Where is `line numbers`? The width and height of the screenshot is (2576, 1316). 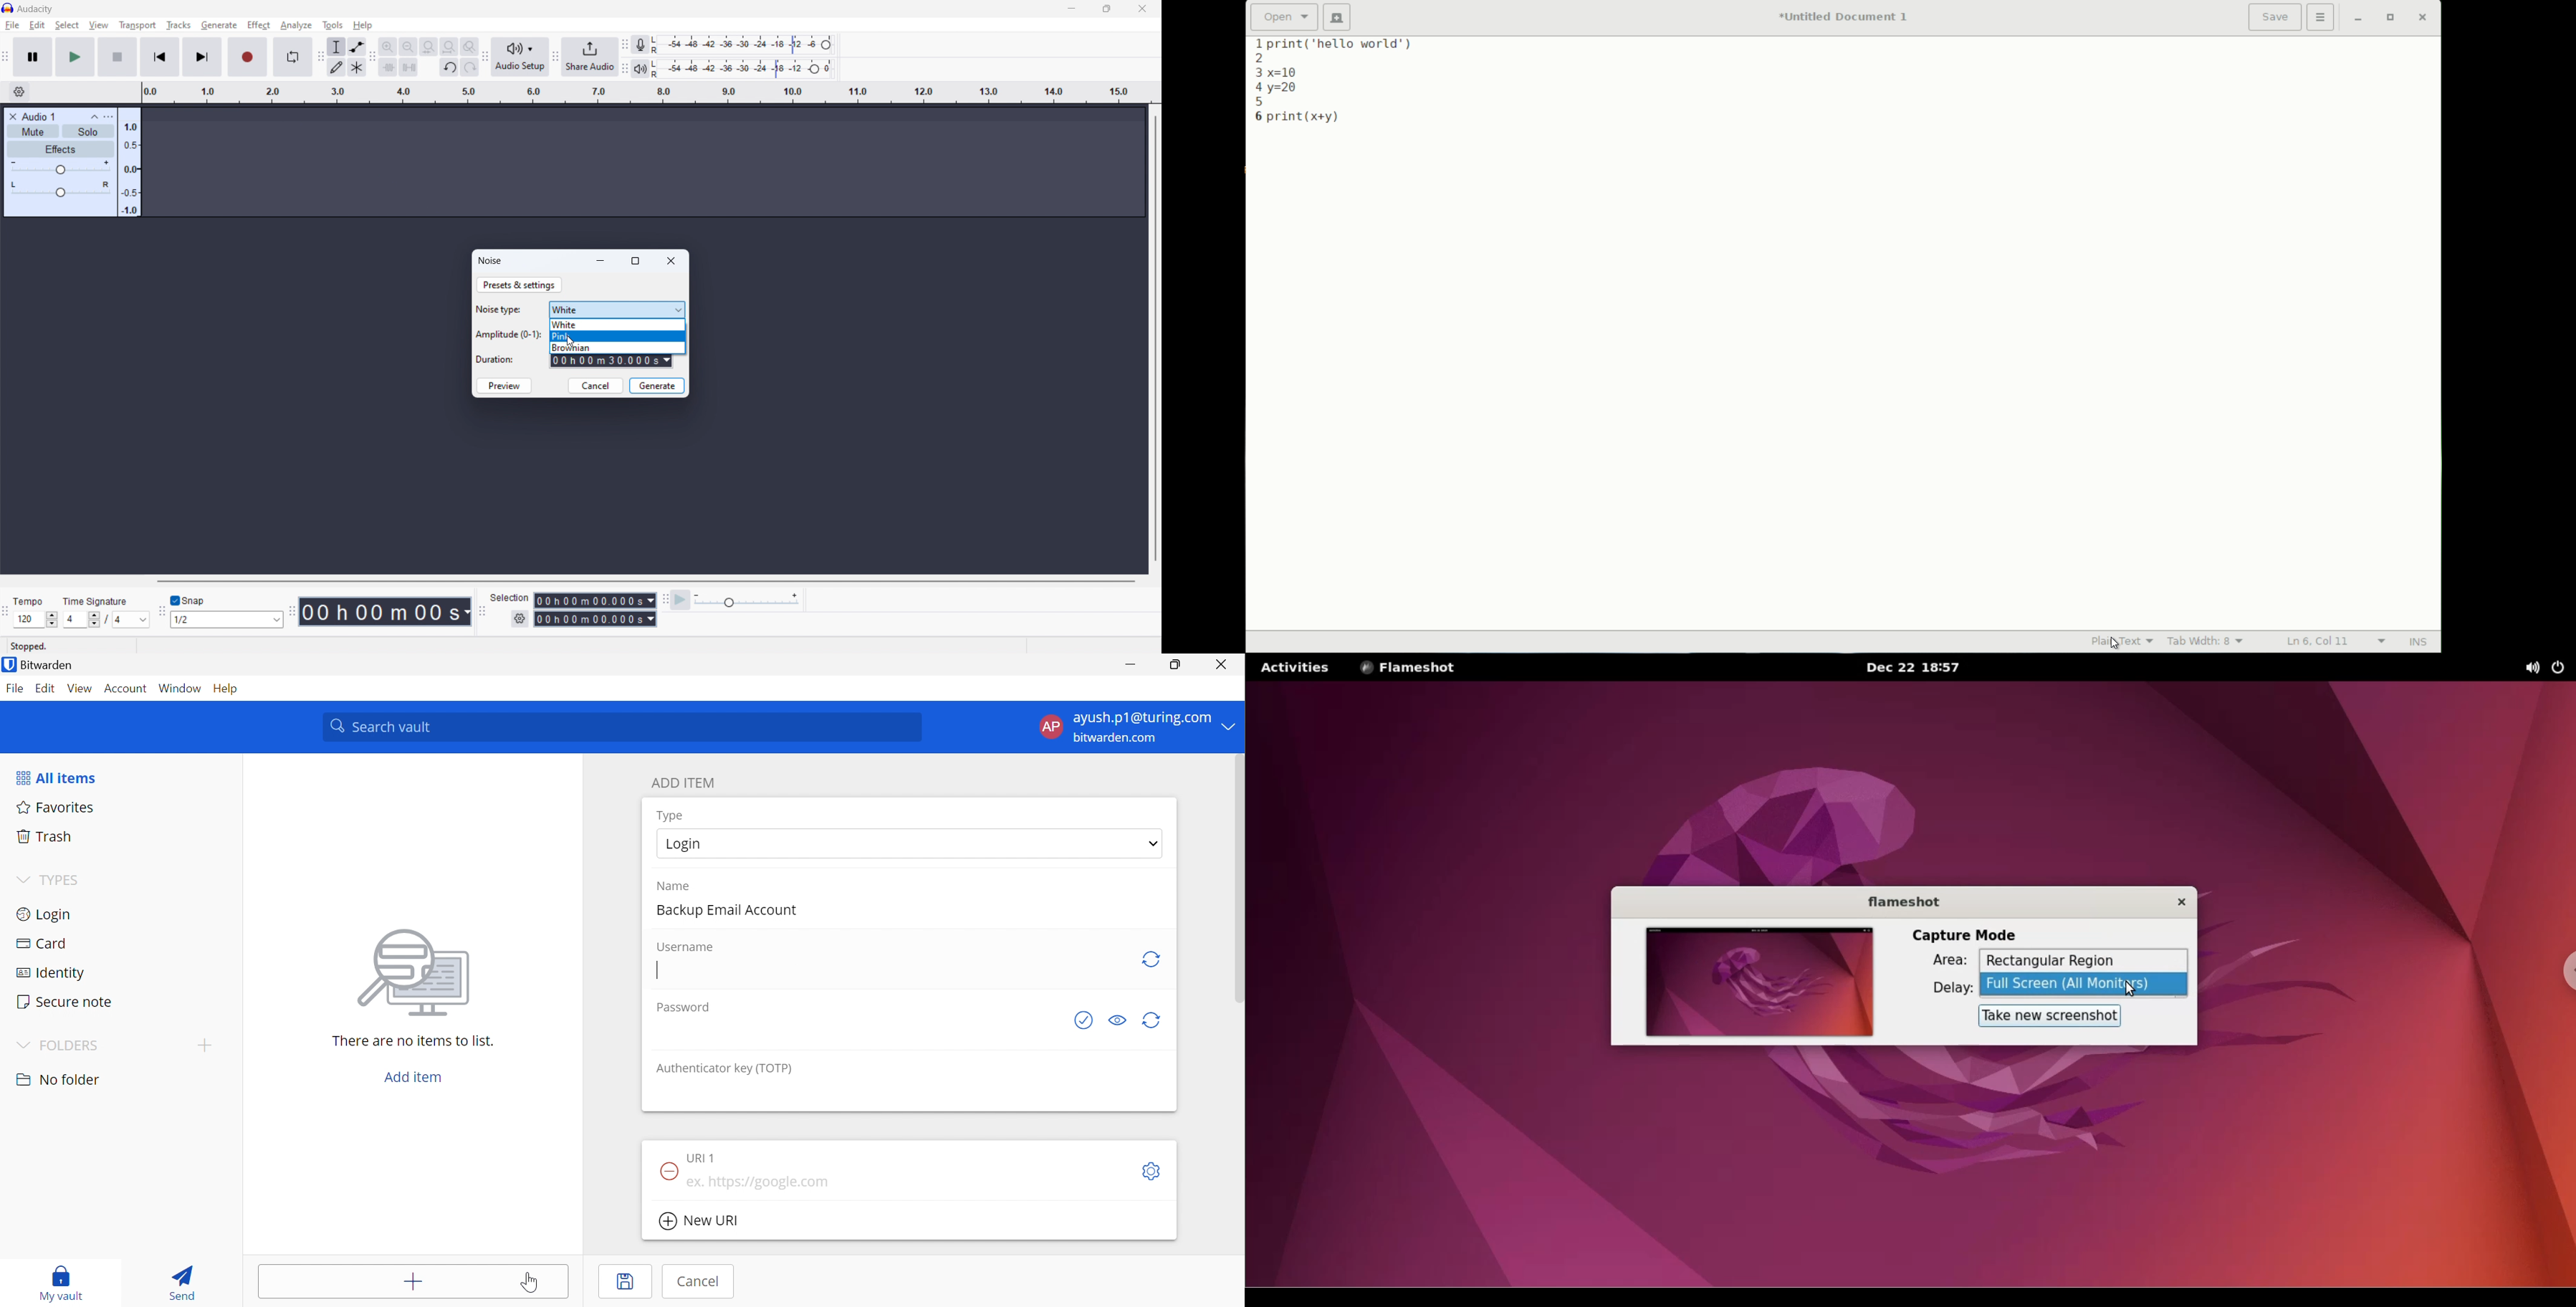
line numbers is located at coordinates (1255, 81).